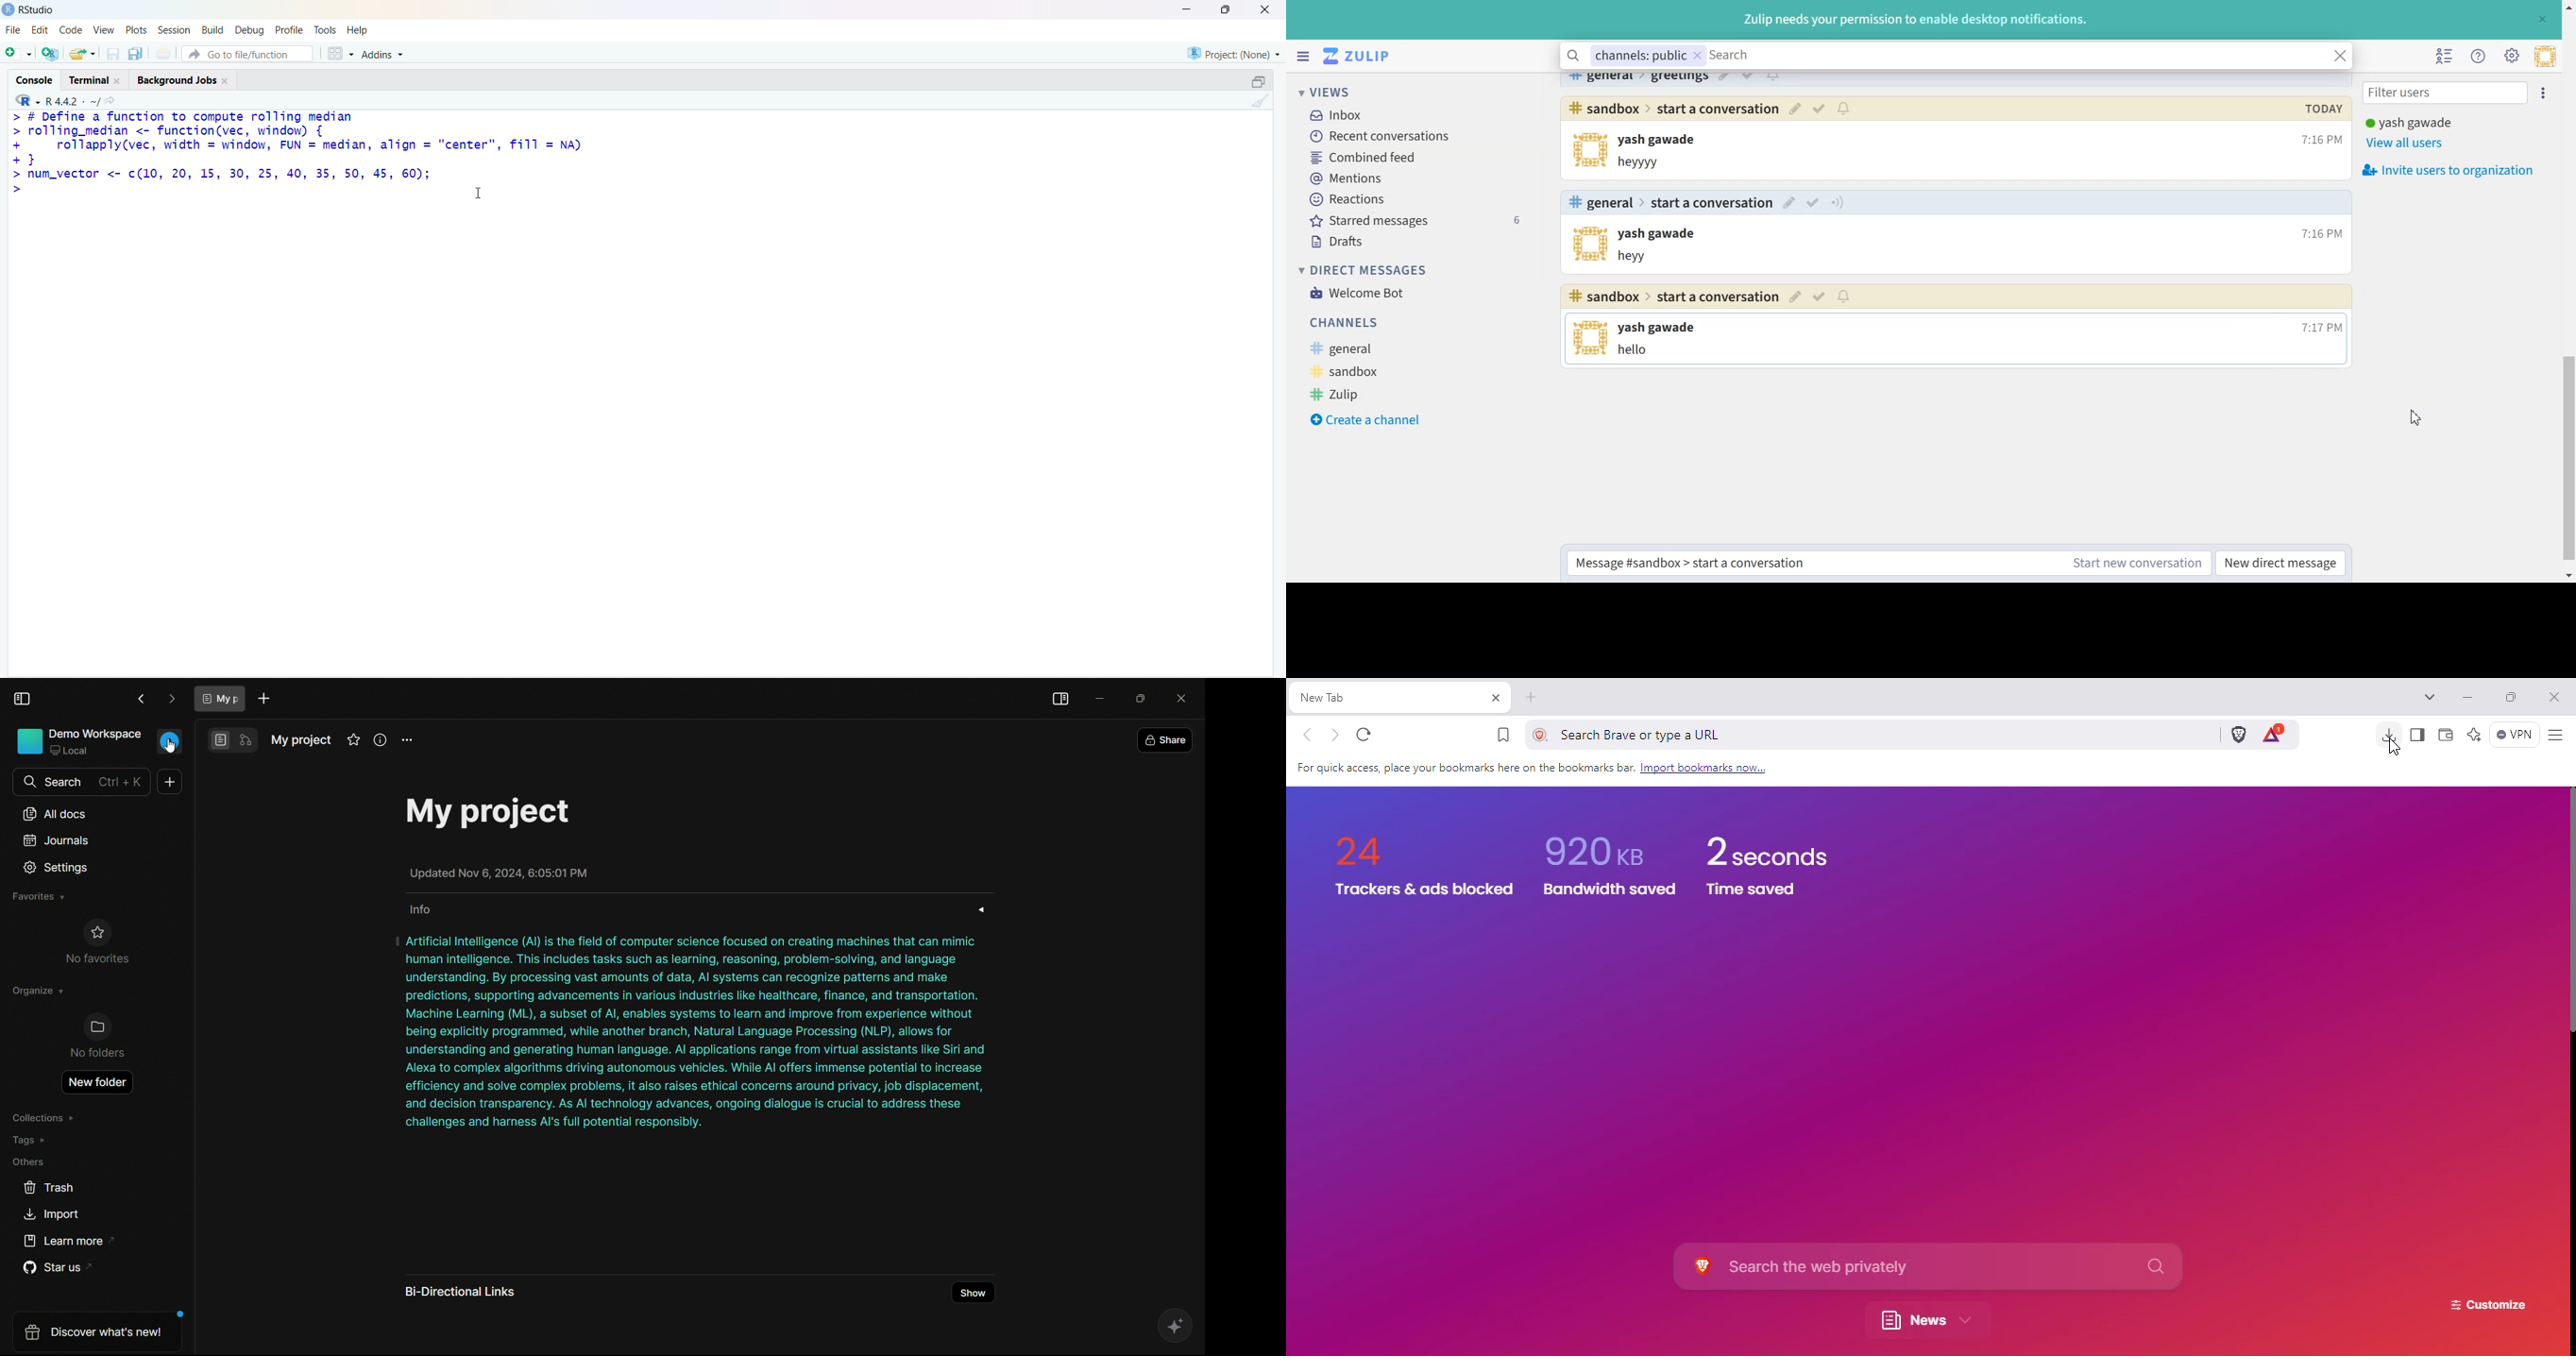 Image resolution: width=2576 pixels, height=1372 pixels. What do you see at coordinates (1773, 77) in the screenshot?
I see `notifications` at bounding box center [1773, 77].